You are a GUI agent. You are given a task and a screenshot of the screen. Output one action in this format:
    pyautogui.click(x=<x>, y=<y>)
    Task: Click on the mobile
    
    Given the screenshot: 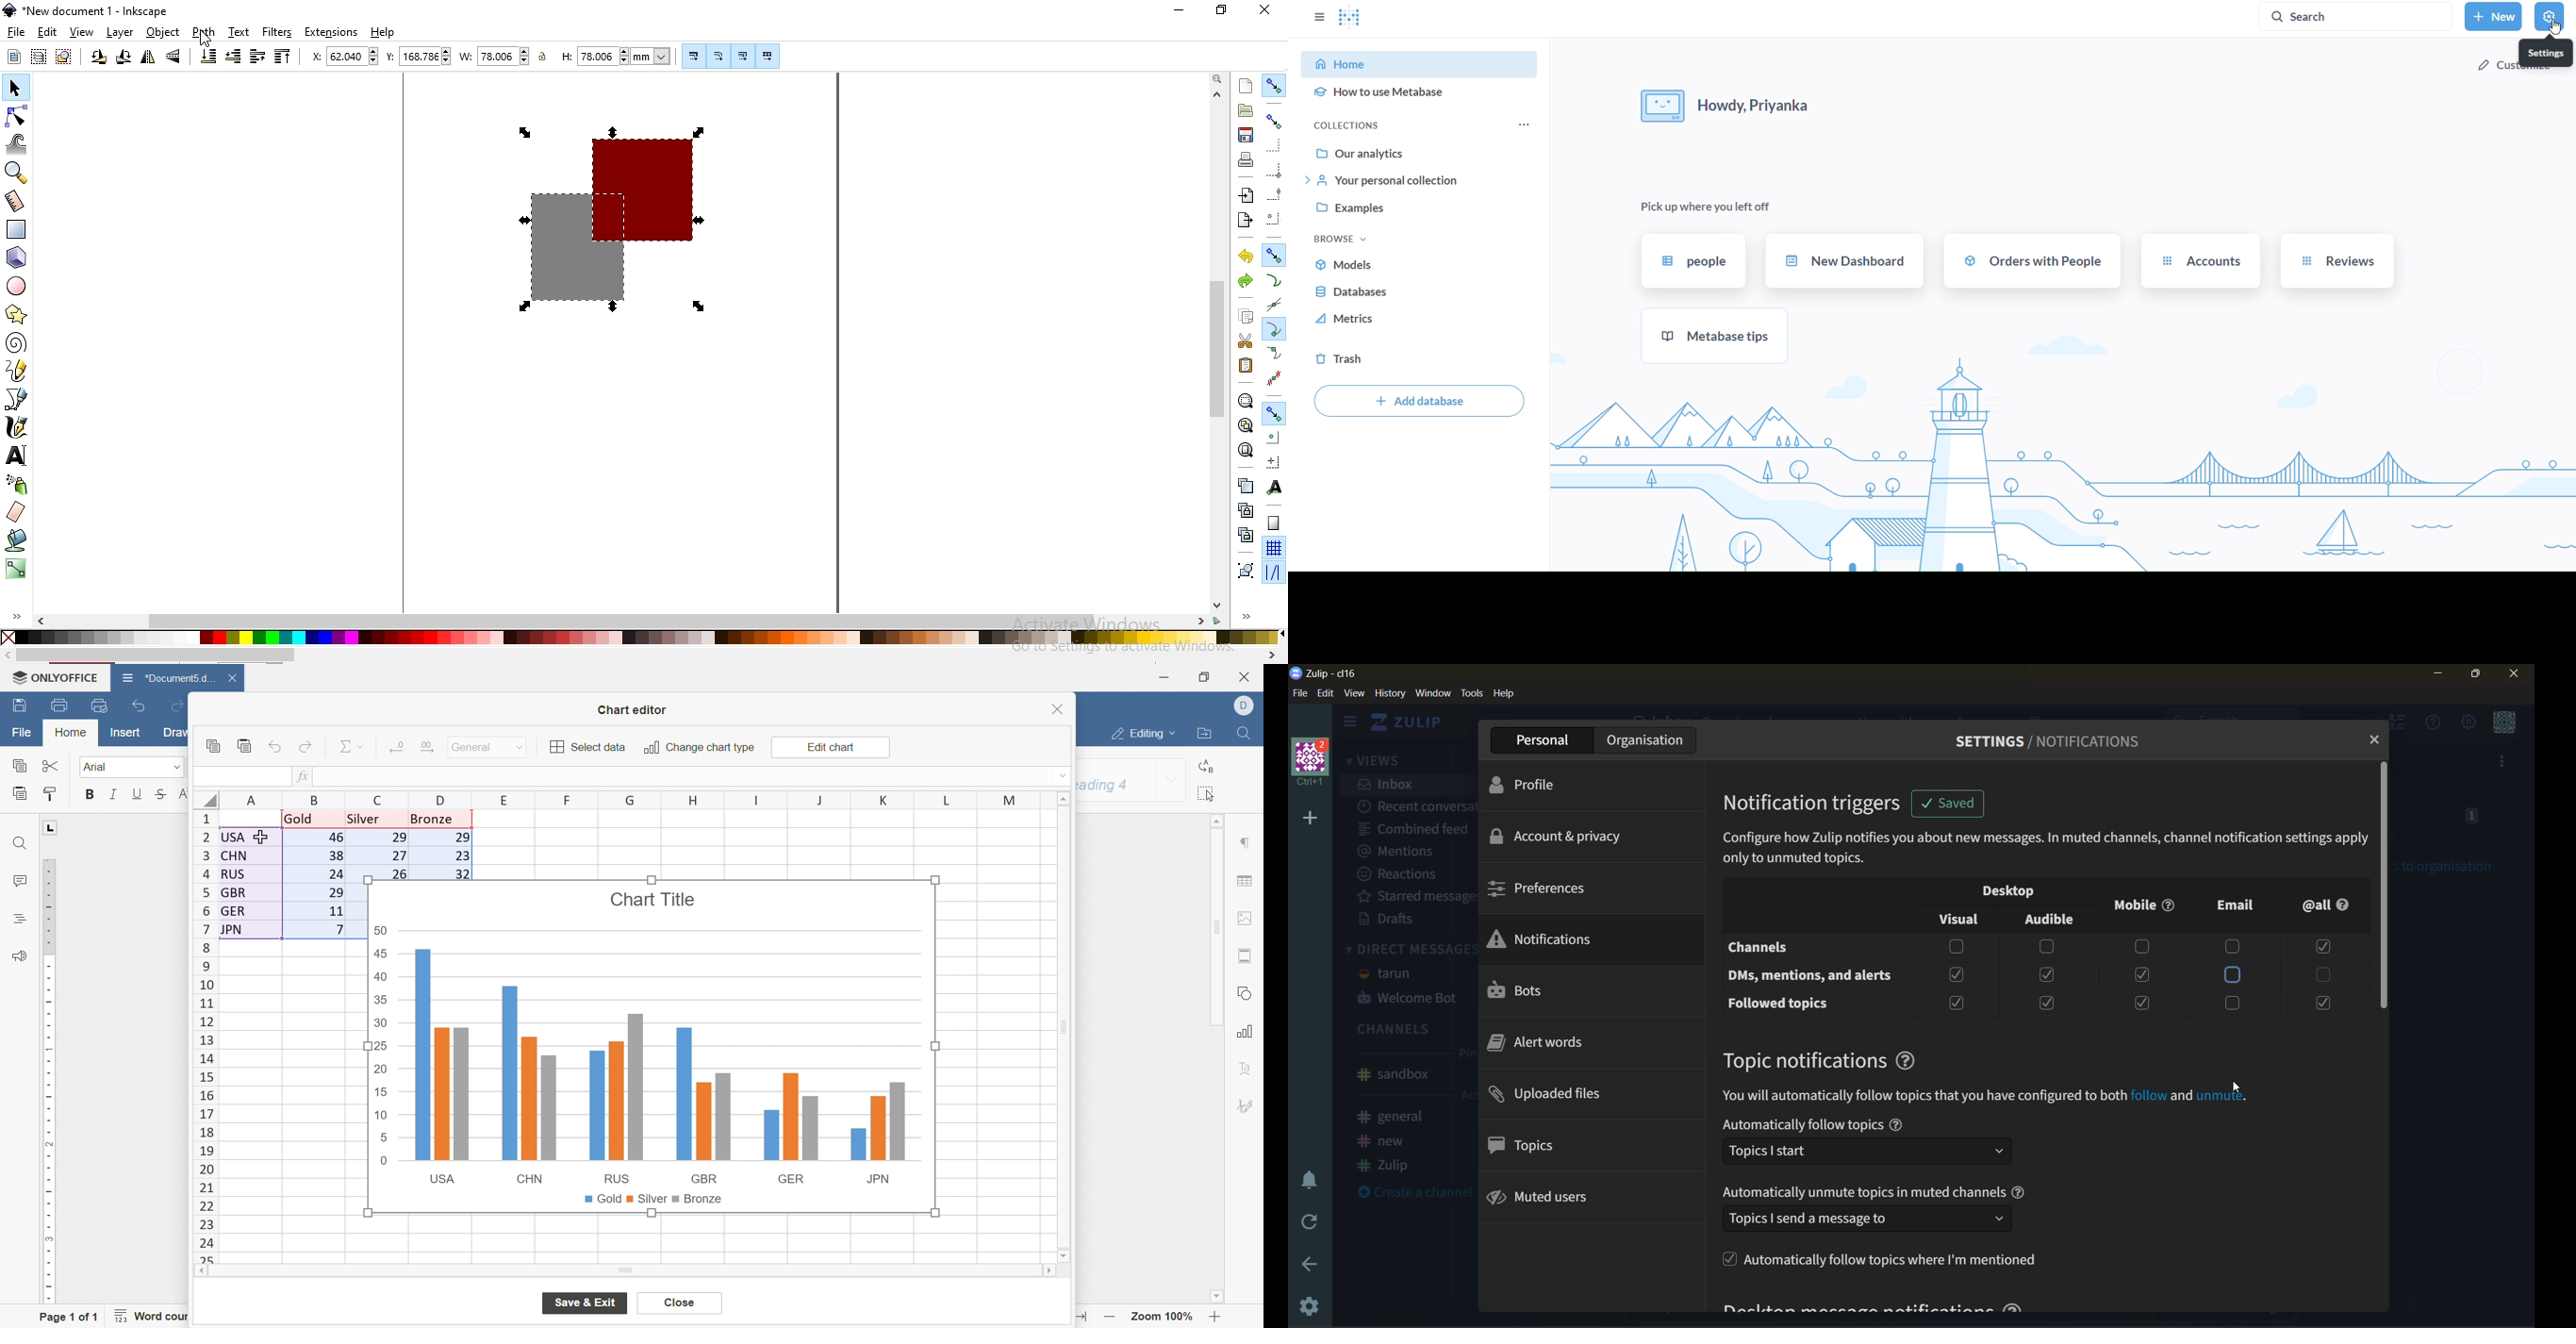 What is the action you would take?
    pyautogui.click(x=2145, y=904)
    